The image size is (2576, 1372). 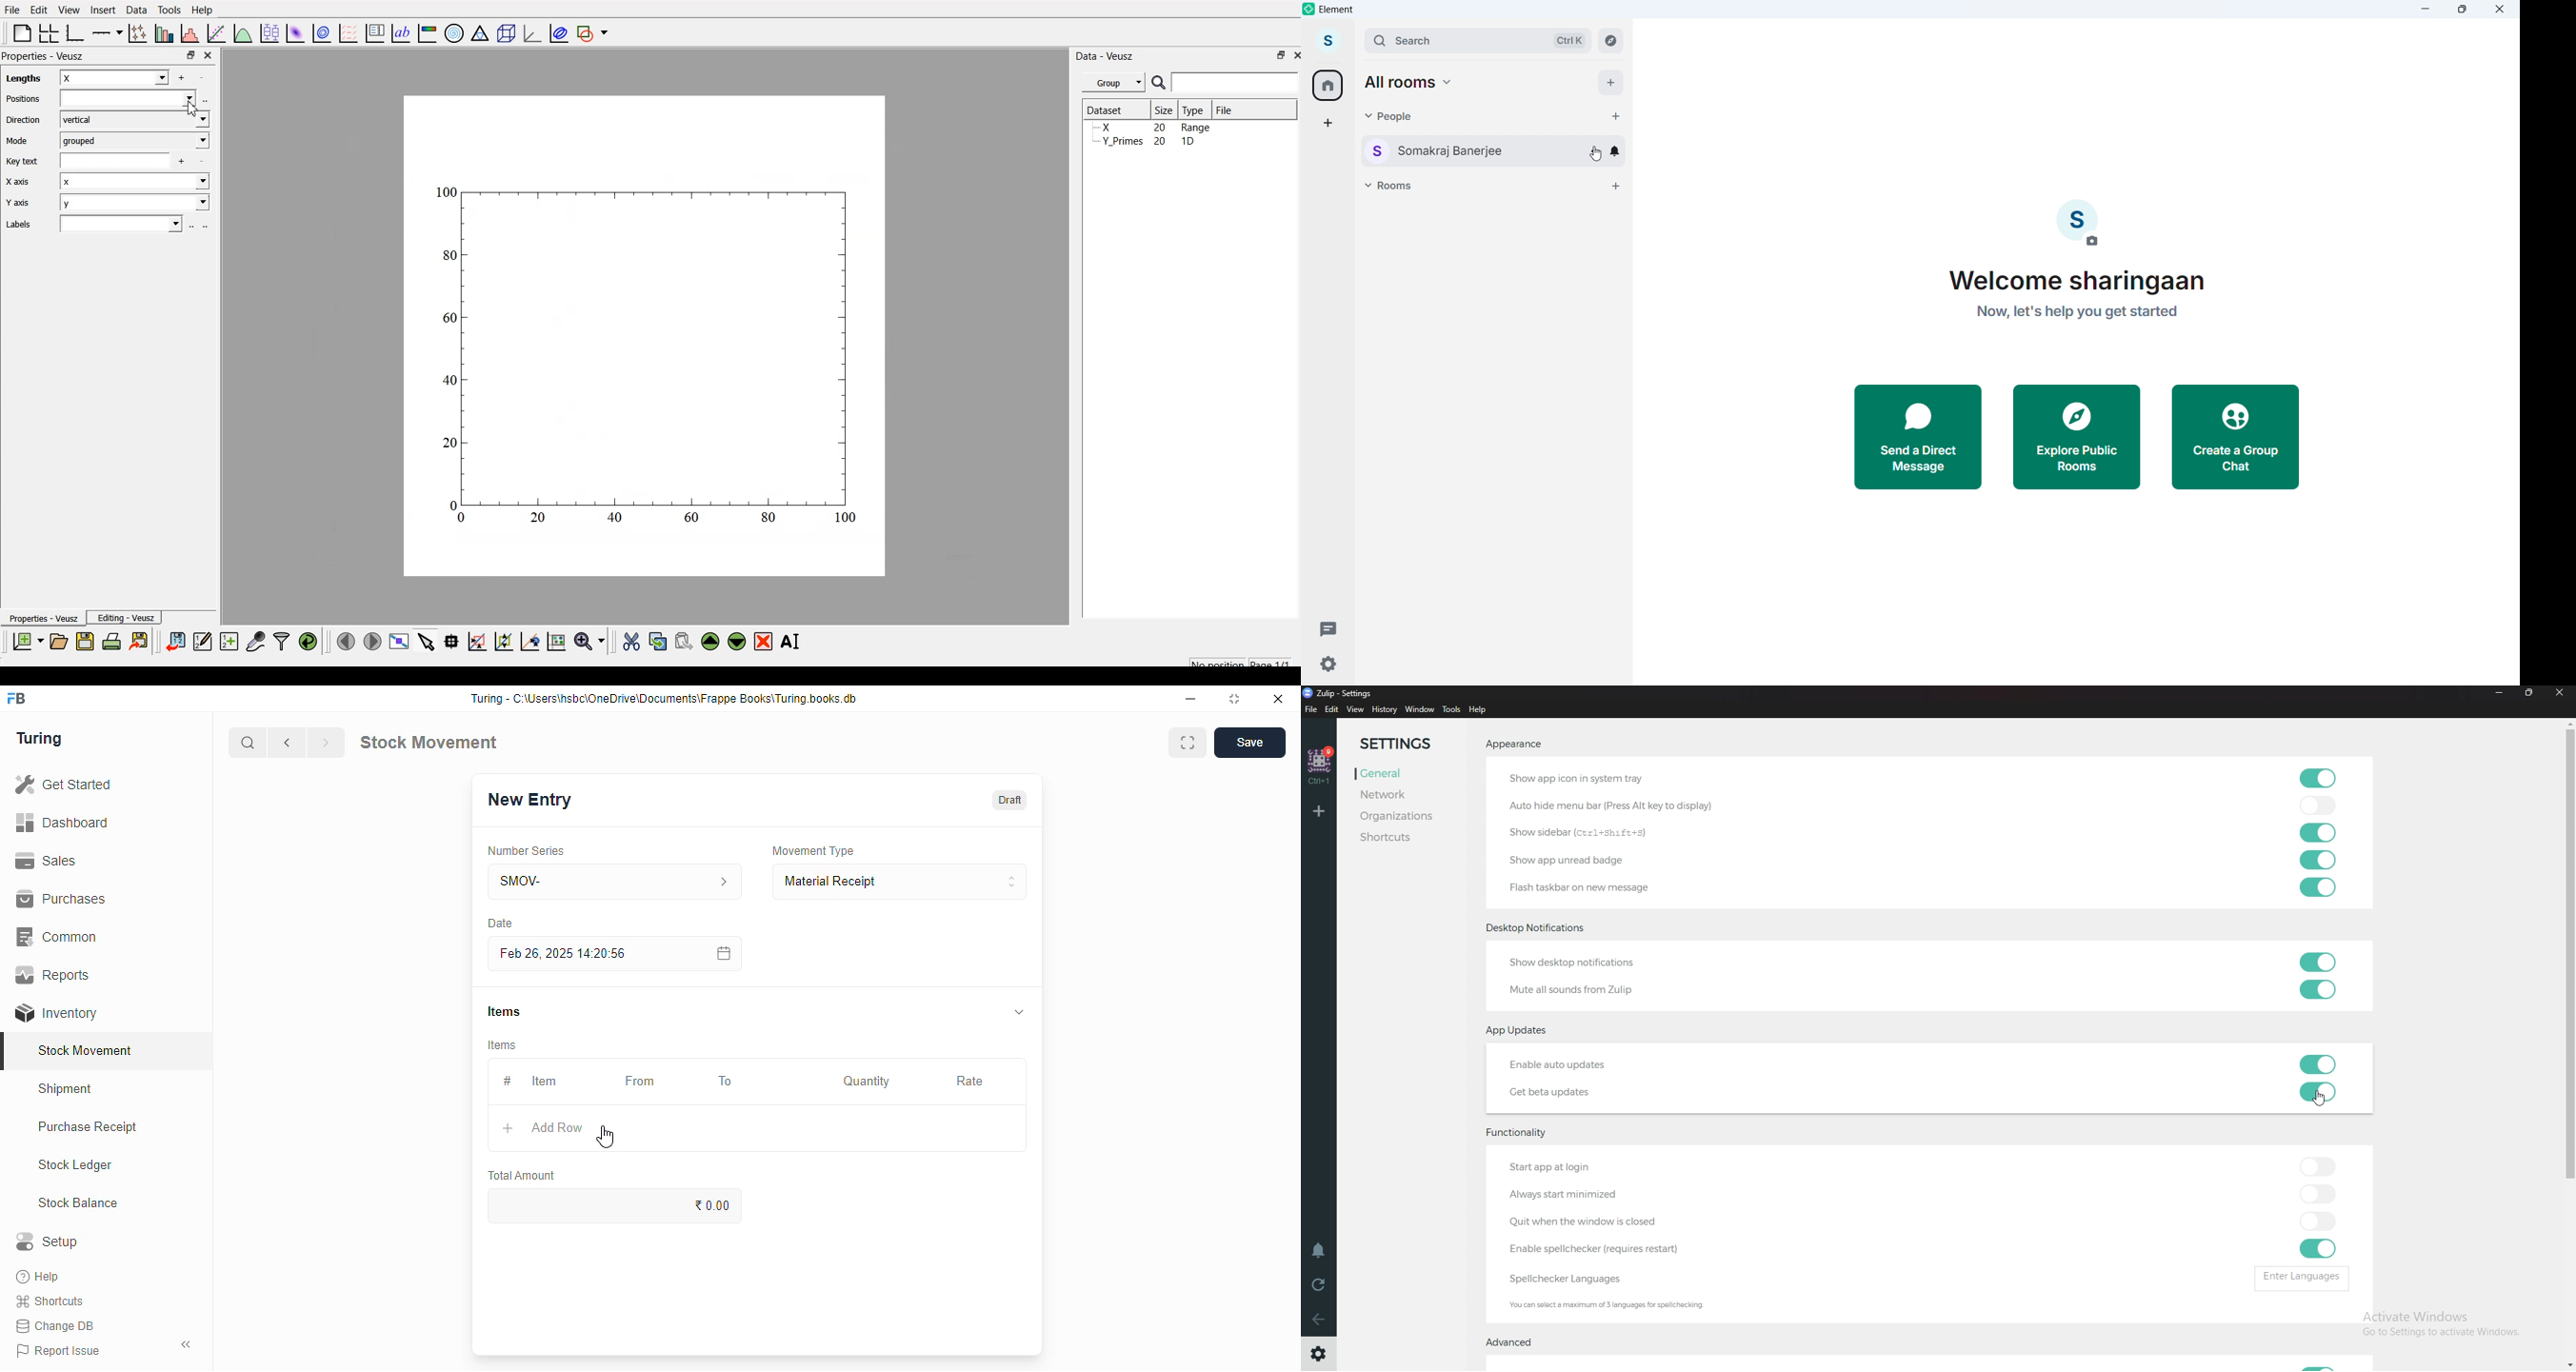 What do you see at coordinates (727, 1082) in the screenshot?
I see `to` at bounding box center [727, 1082].